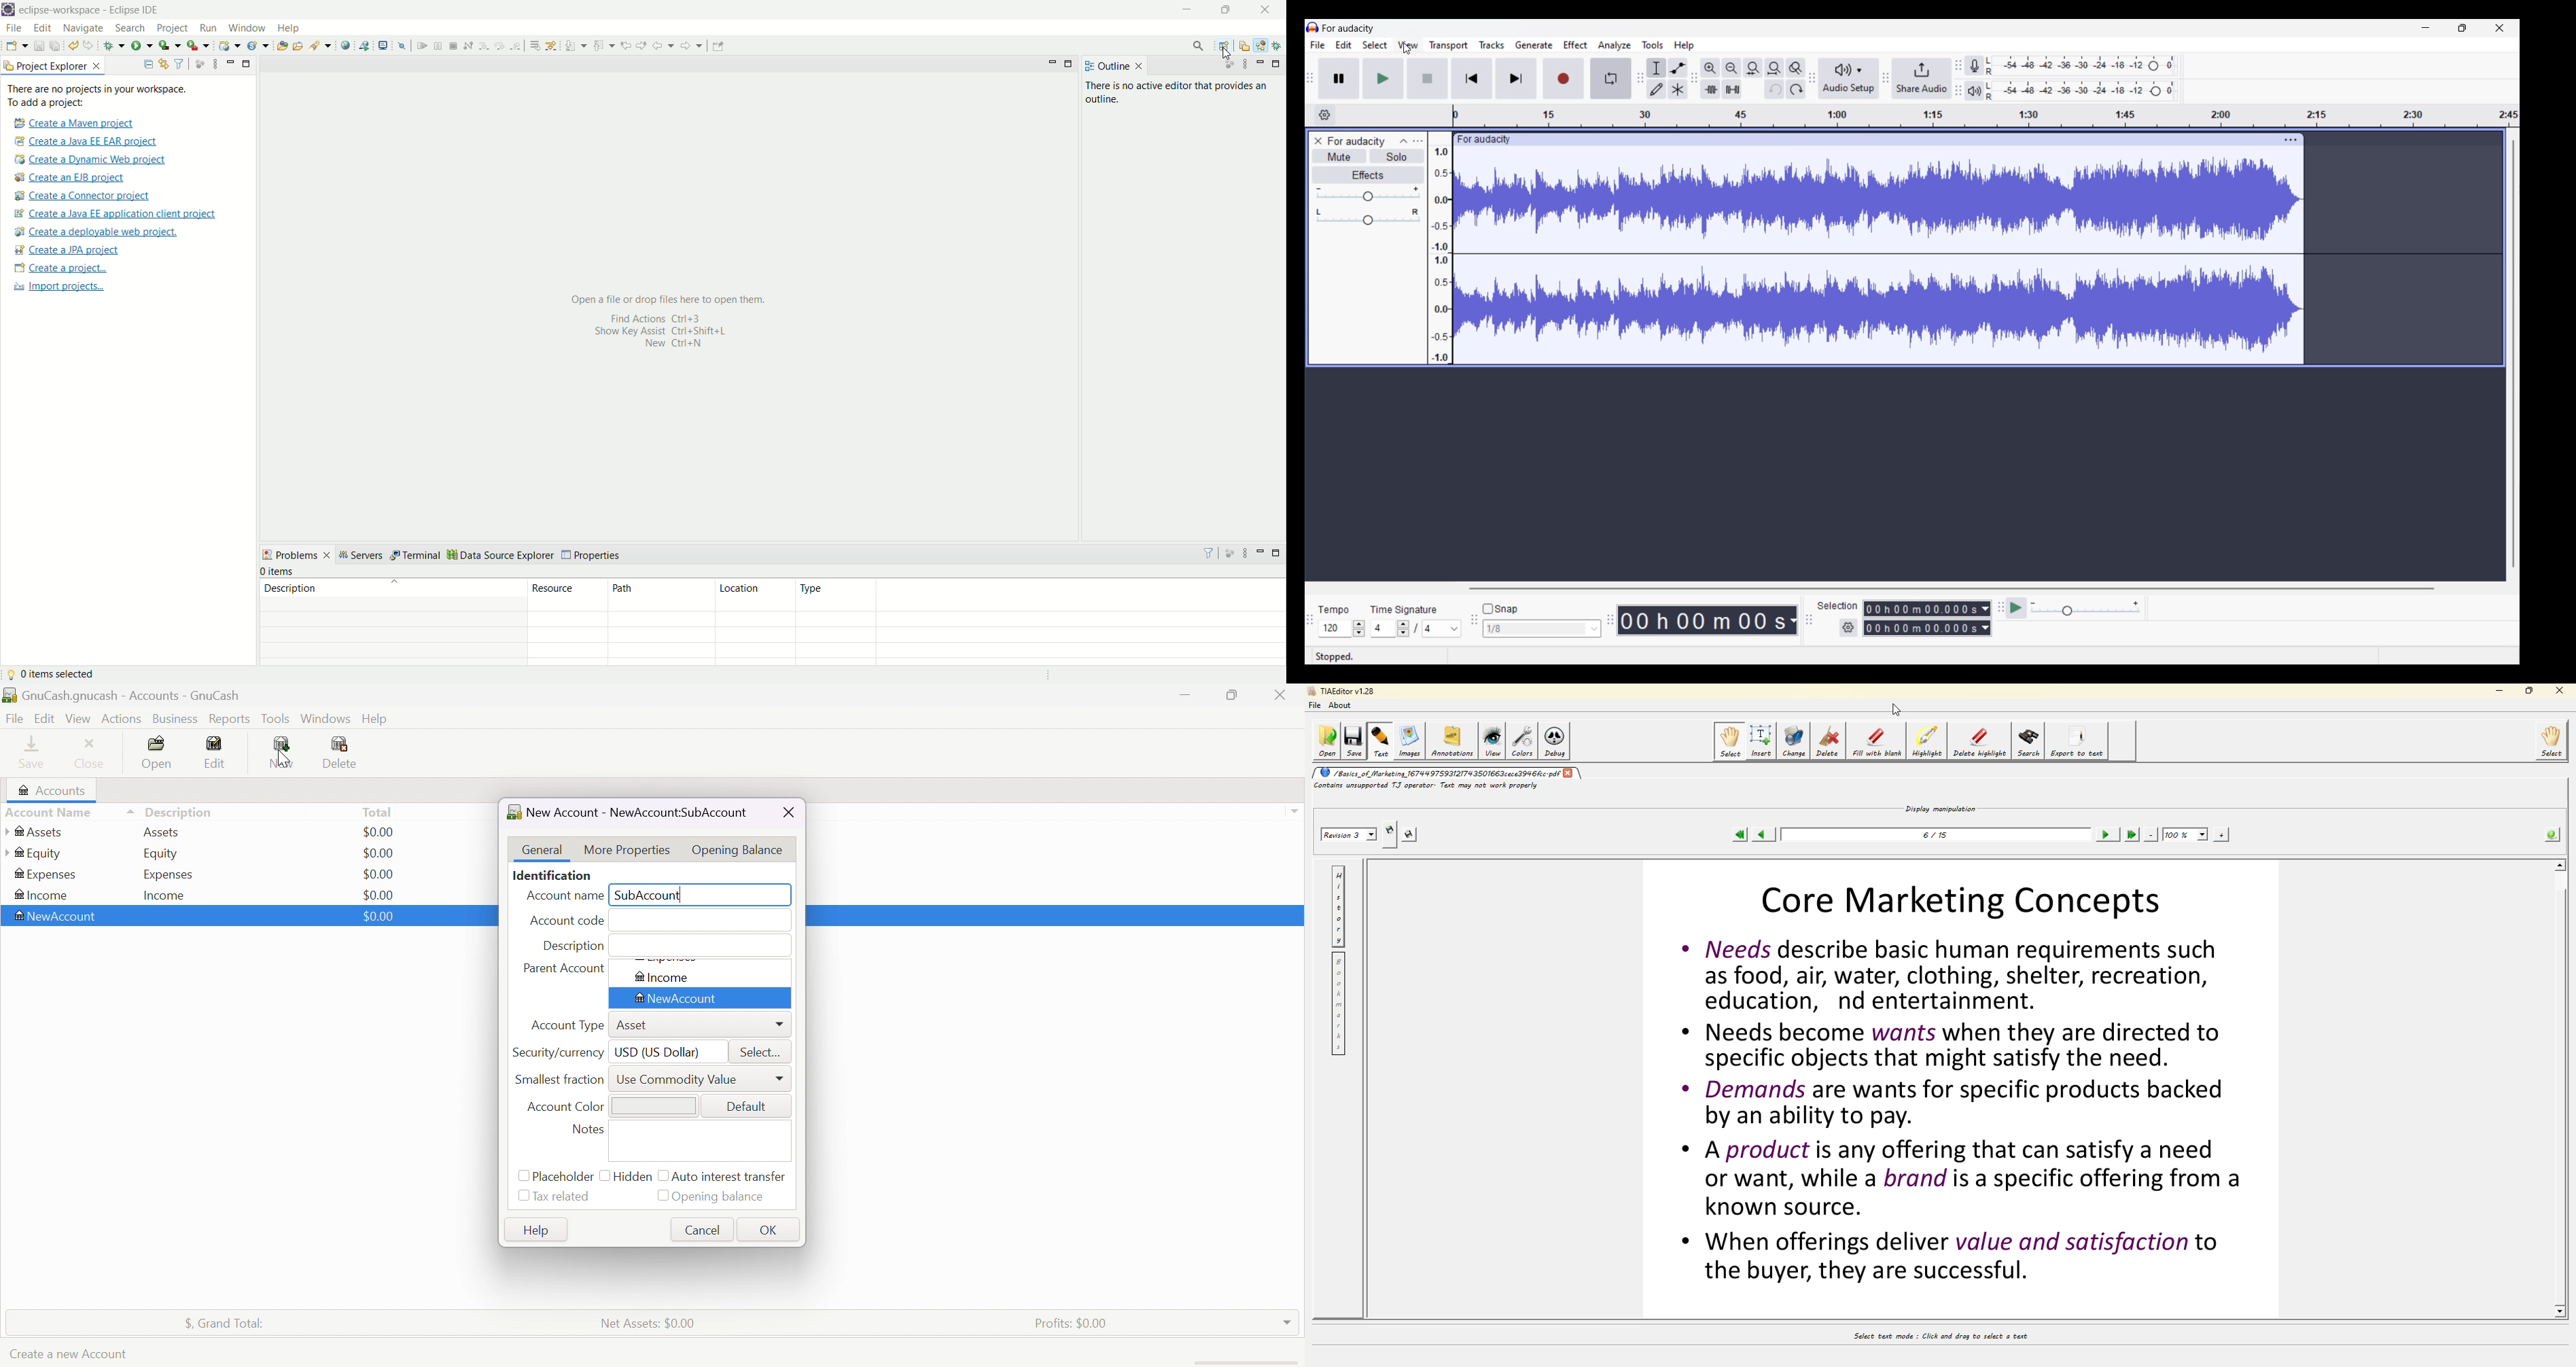 The height and width of the screenshot is (1372, 2576). Describe the element at coordinates (1576, 46) in the screenshot. I see `Effect` at that location.